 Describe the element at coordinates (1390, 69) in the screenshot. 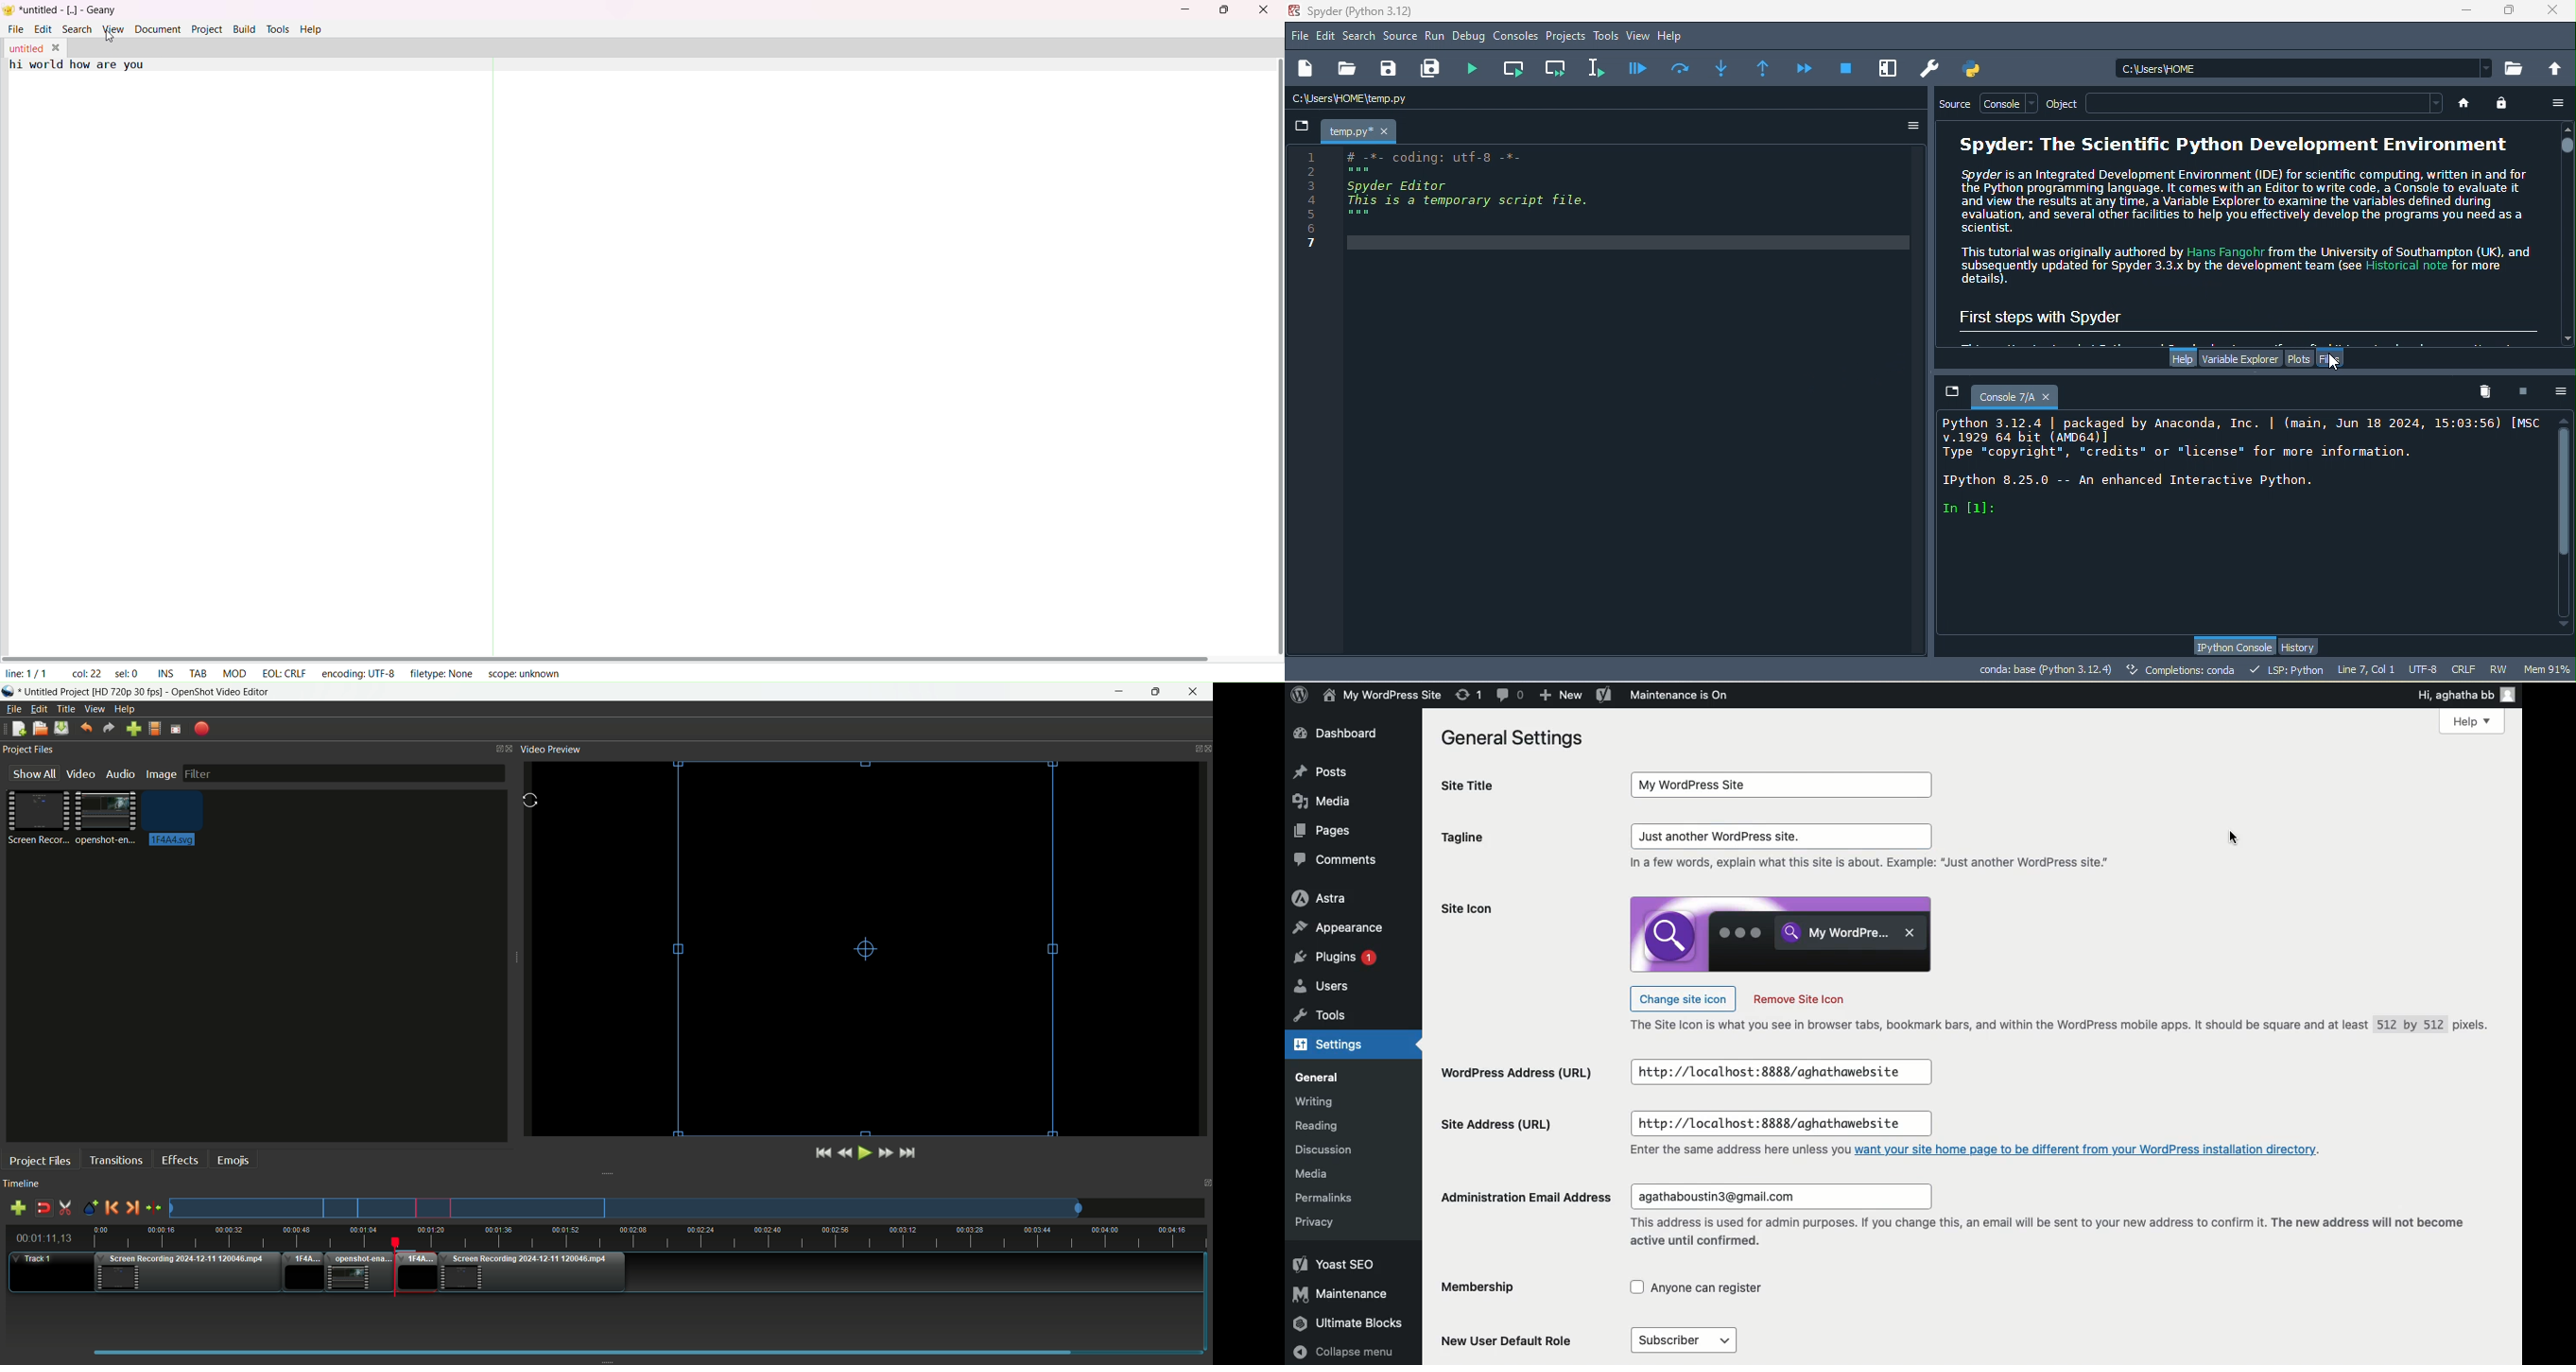

I see `save` at that location.